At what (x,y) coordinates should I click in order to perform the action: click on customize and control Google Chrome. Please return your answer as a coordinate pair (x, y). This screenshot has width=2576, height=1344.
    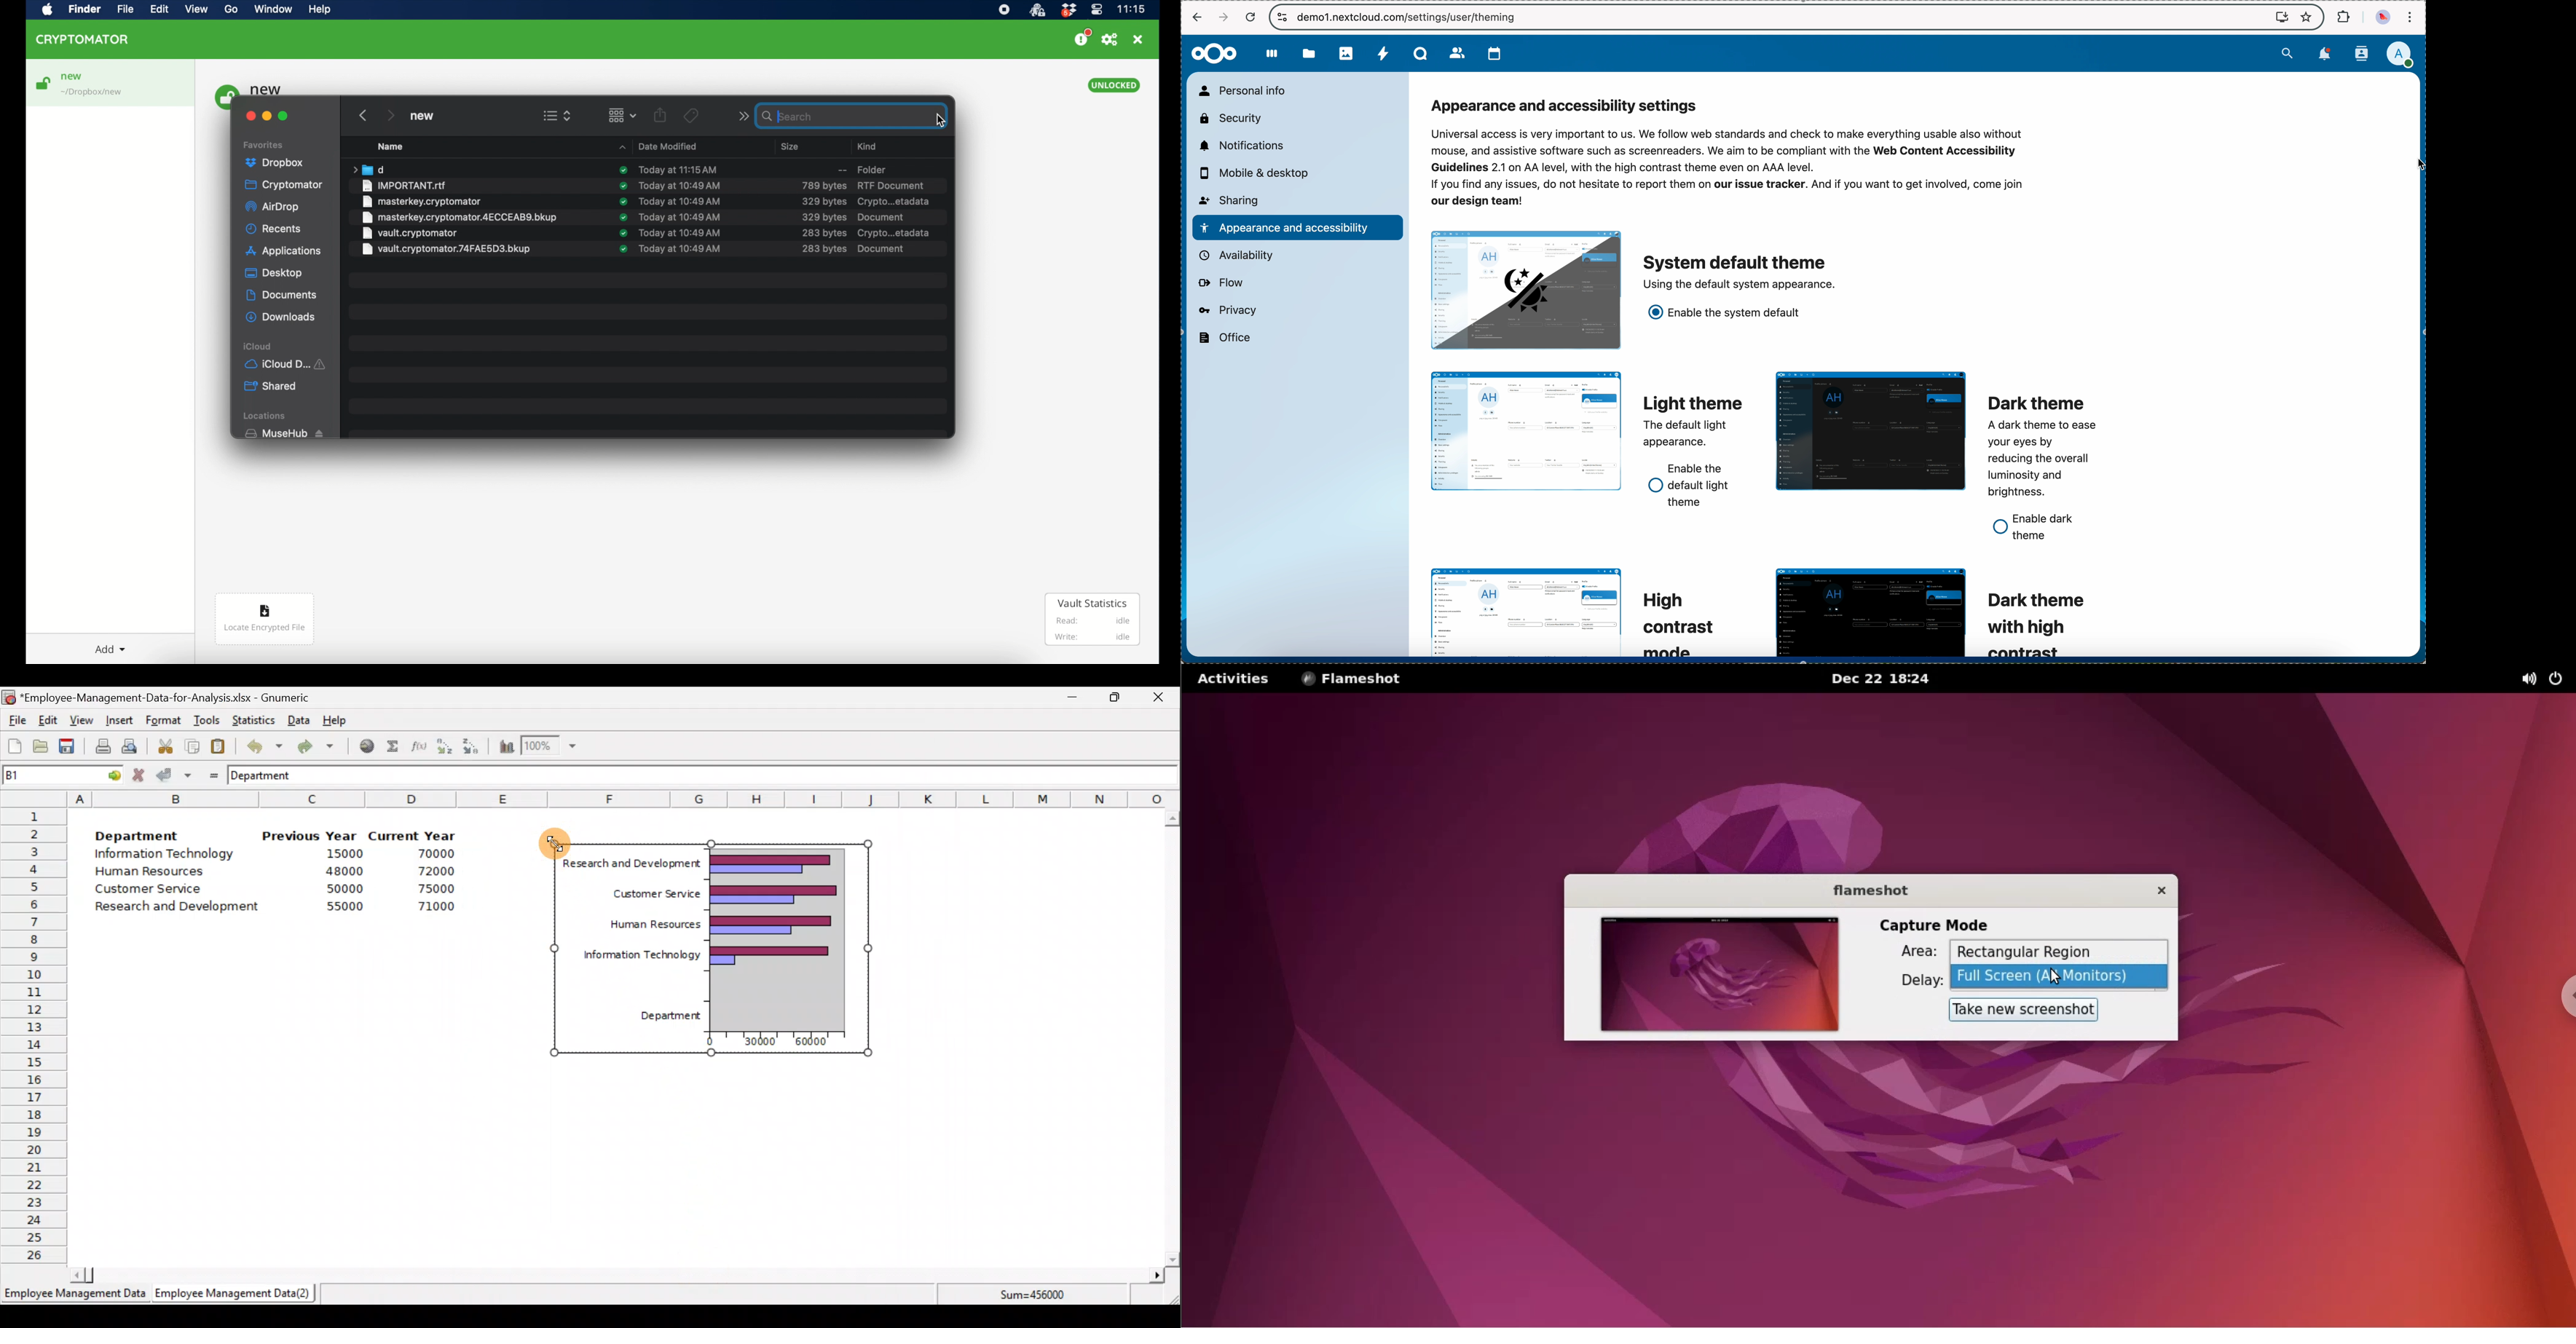
    Looking at the image, I should click on (2413, 15).